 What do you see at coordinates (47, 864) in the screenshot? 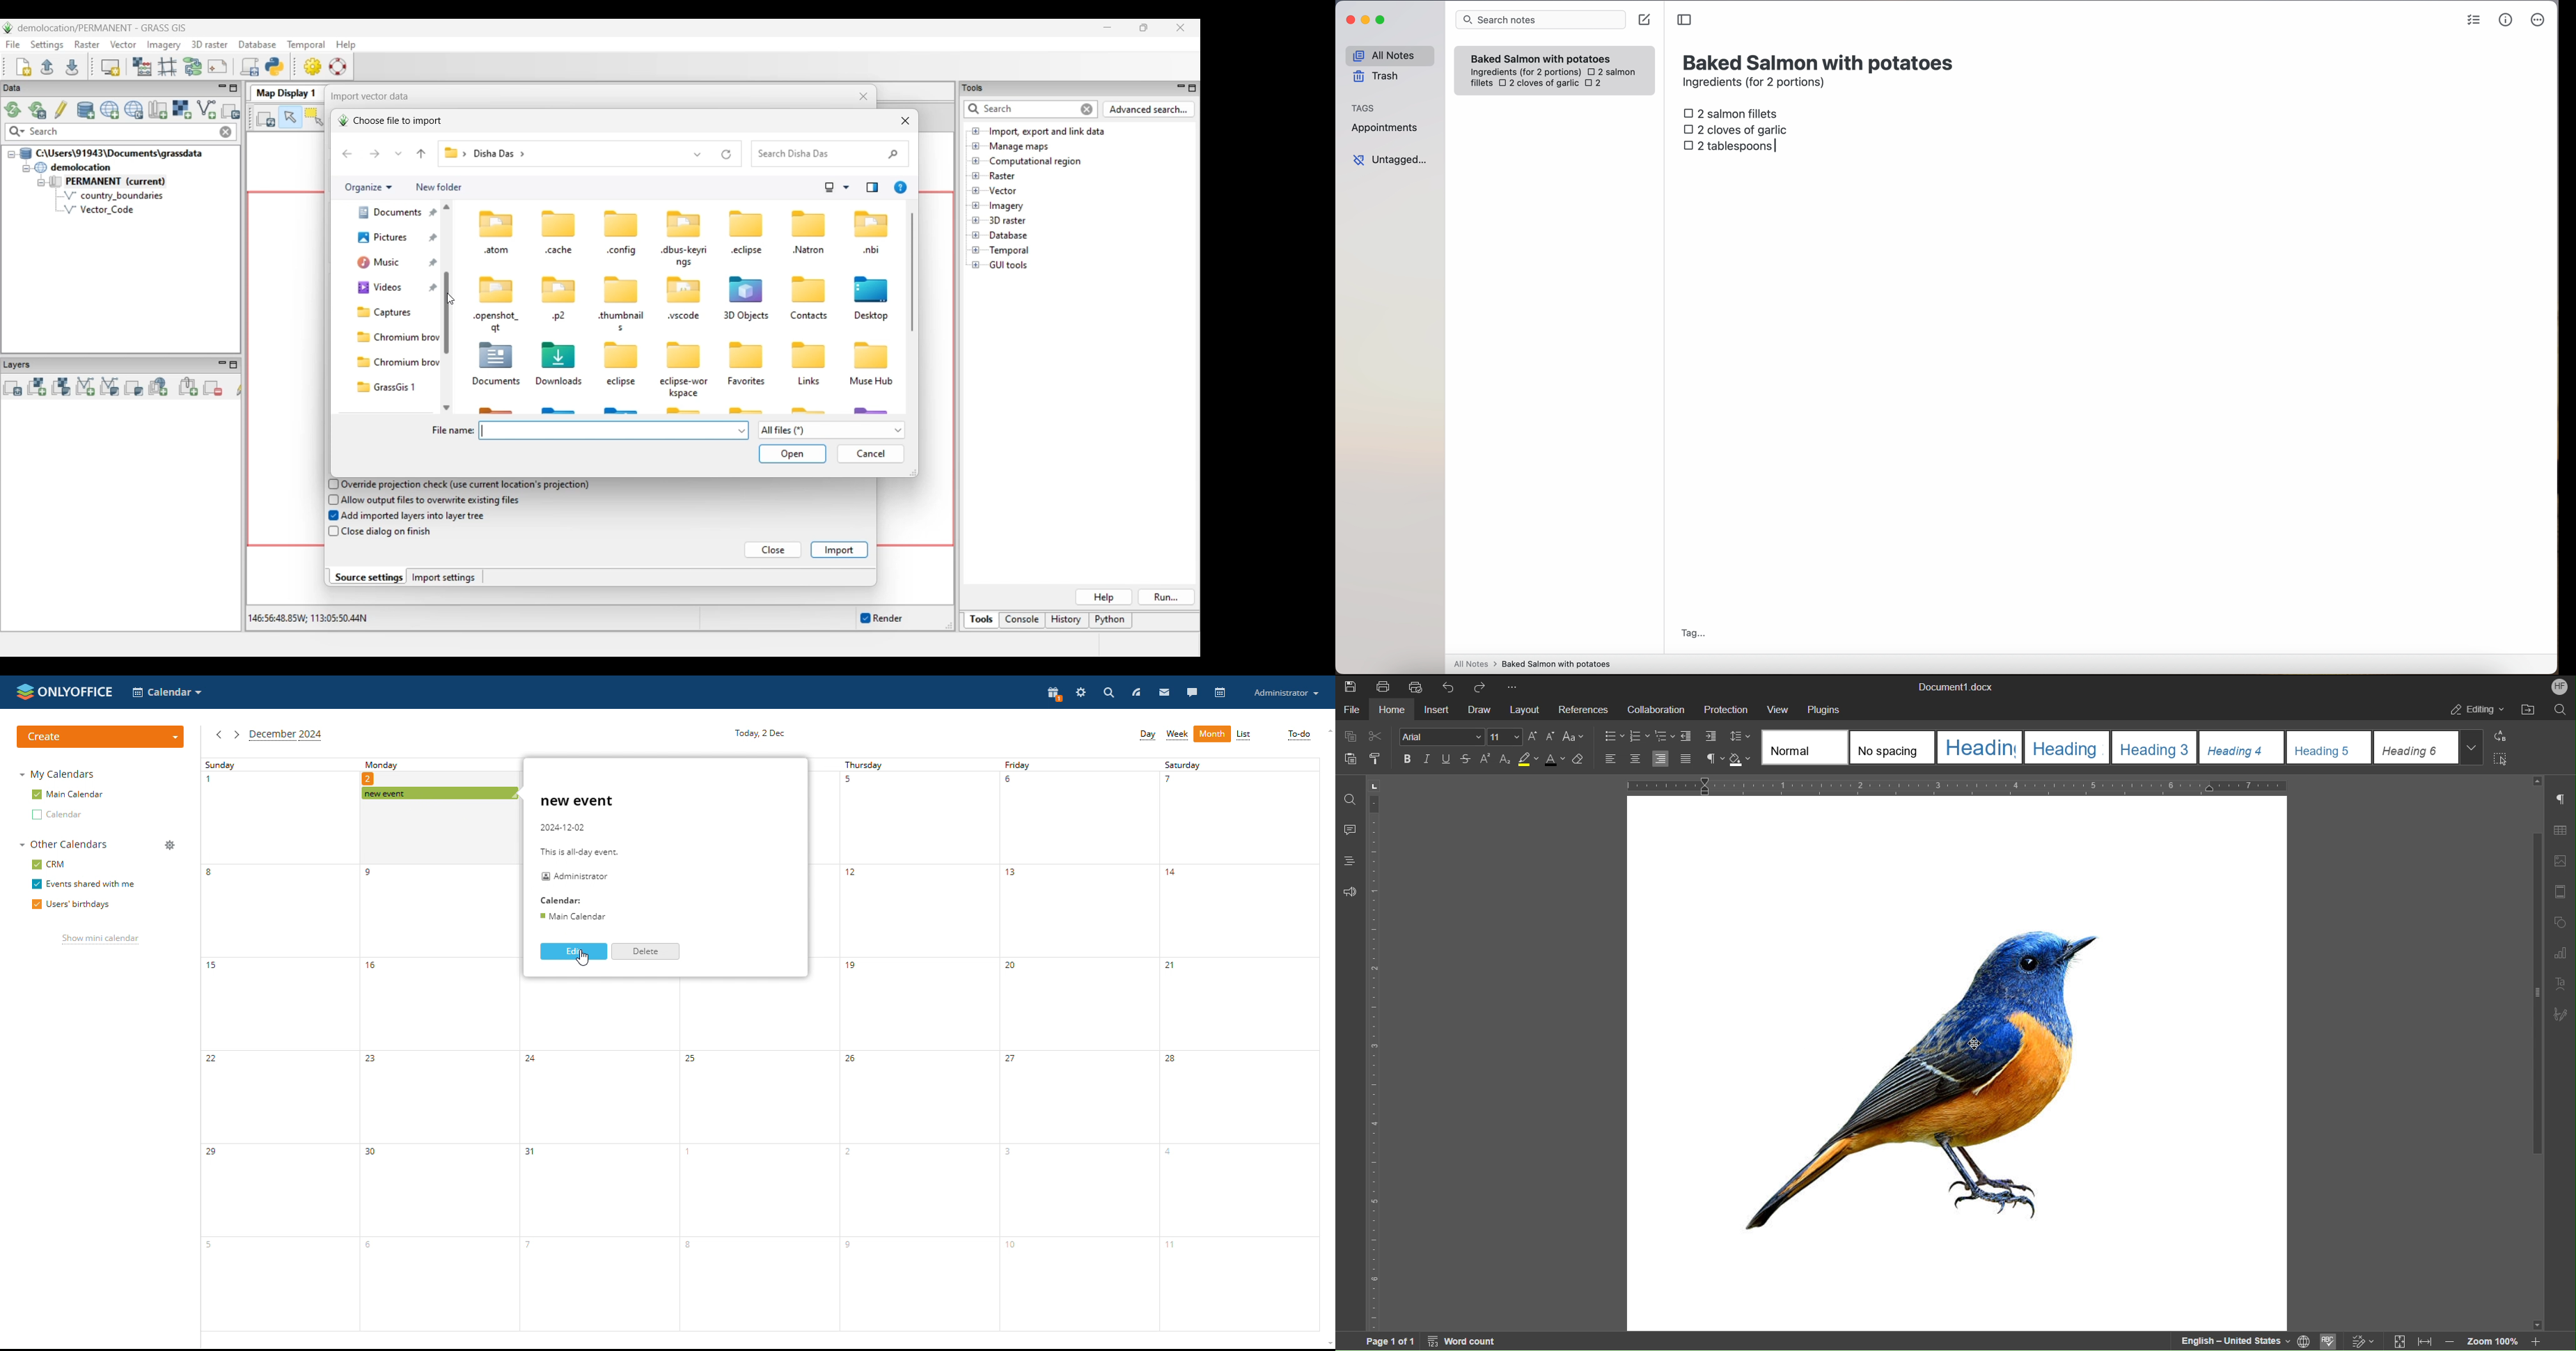
I see `crm` at bounding box center [47, 864].